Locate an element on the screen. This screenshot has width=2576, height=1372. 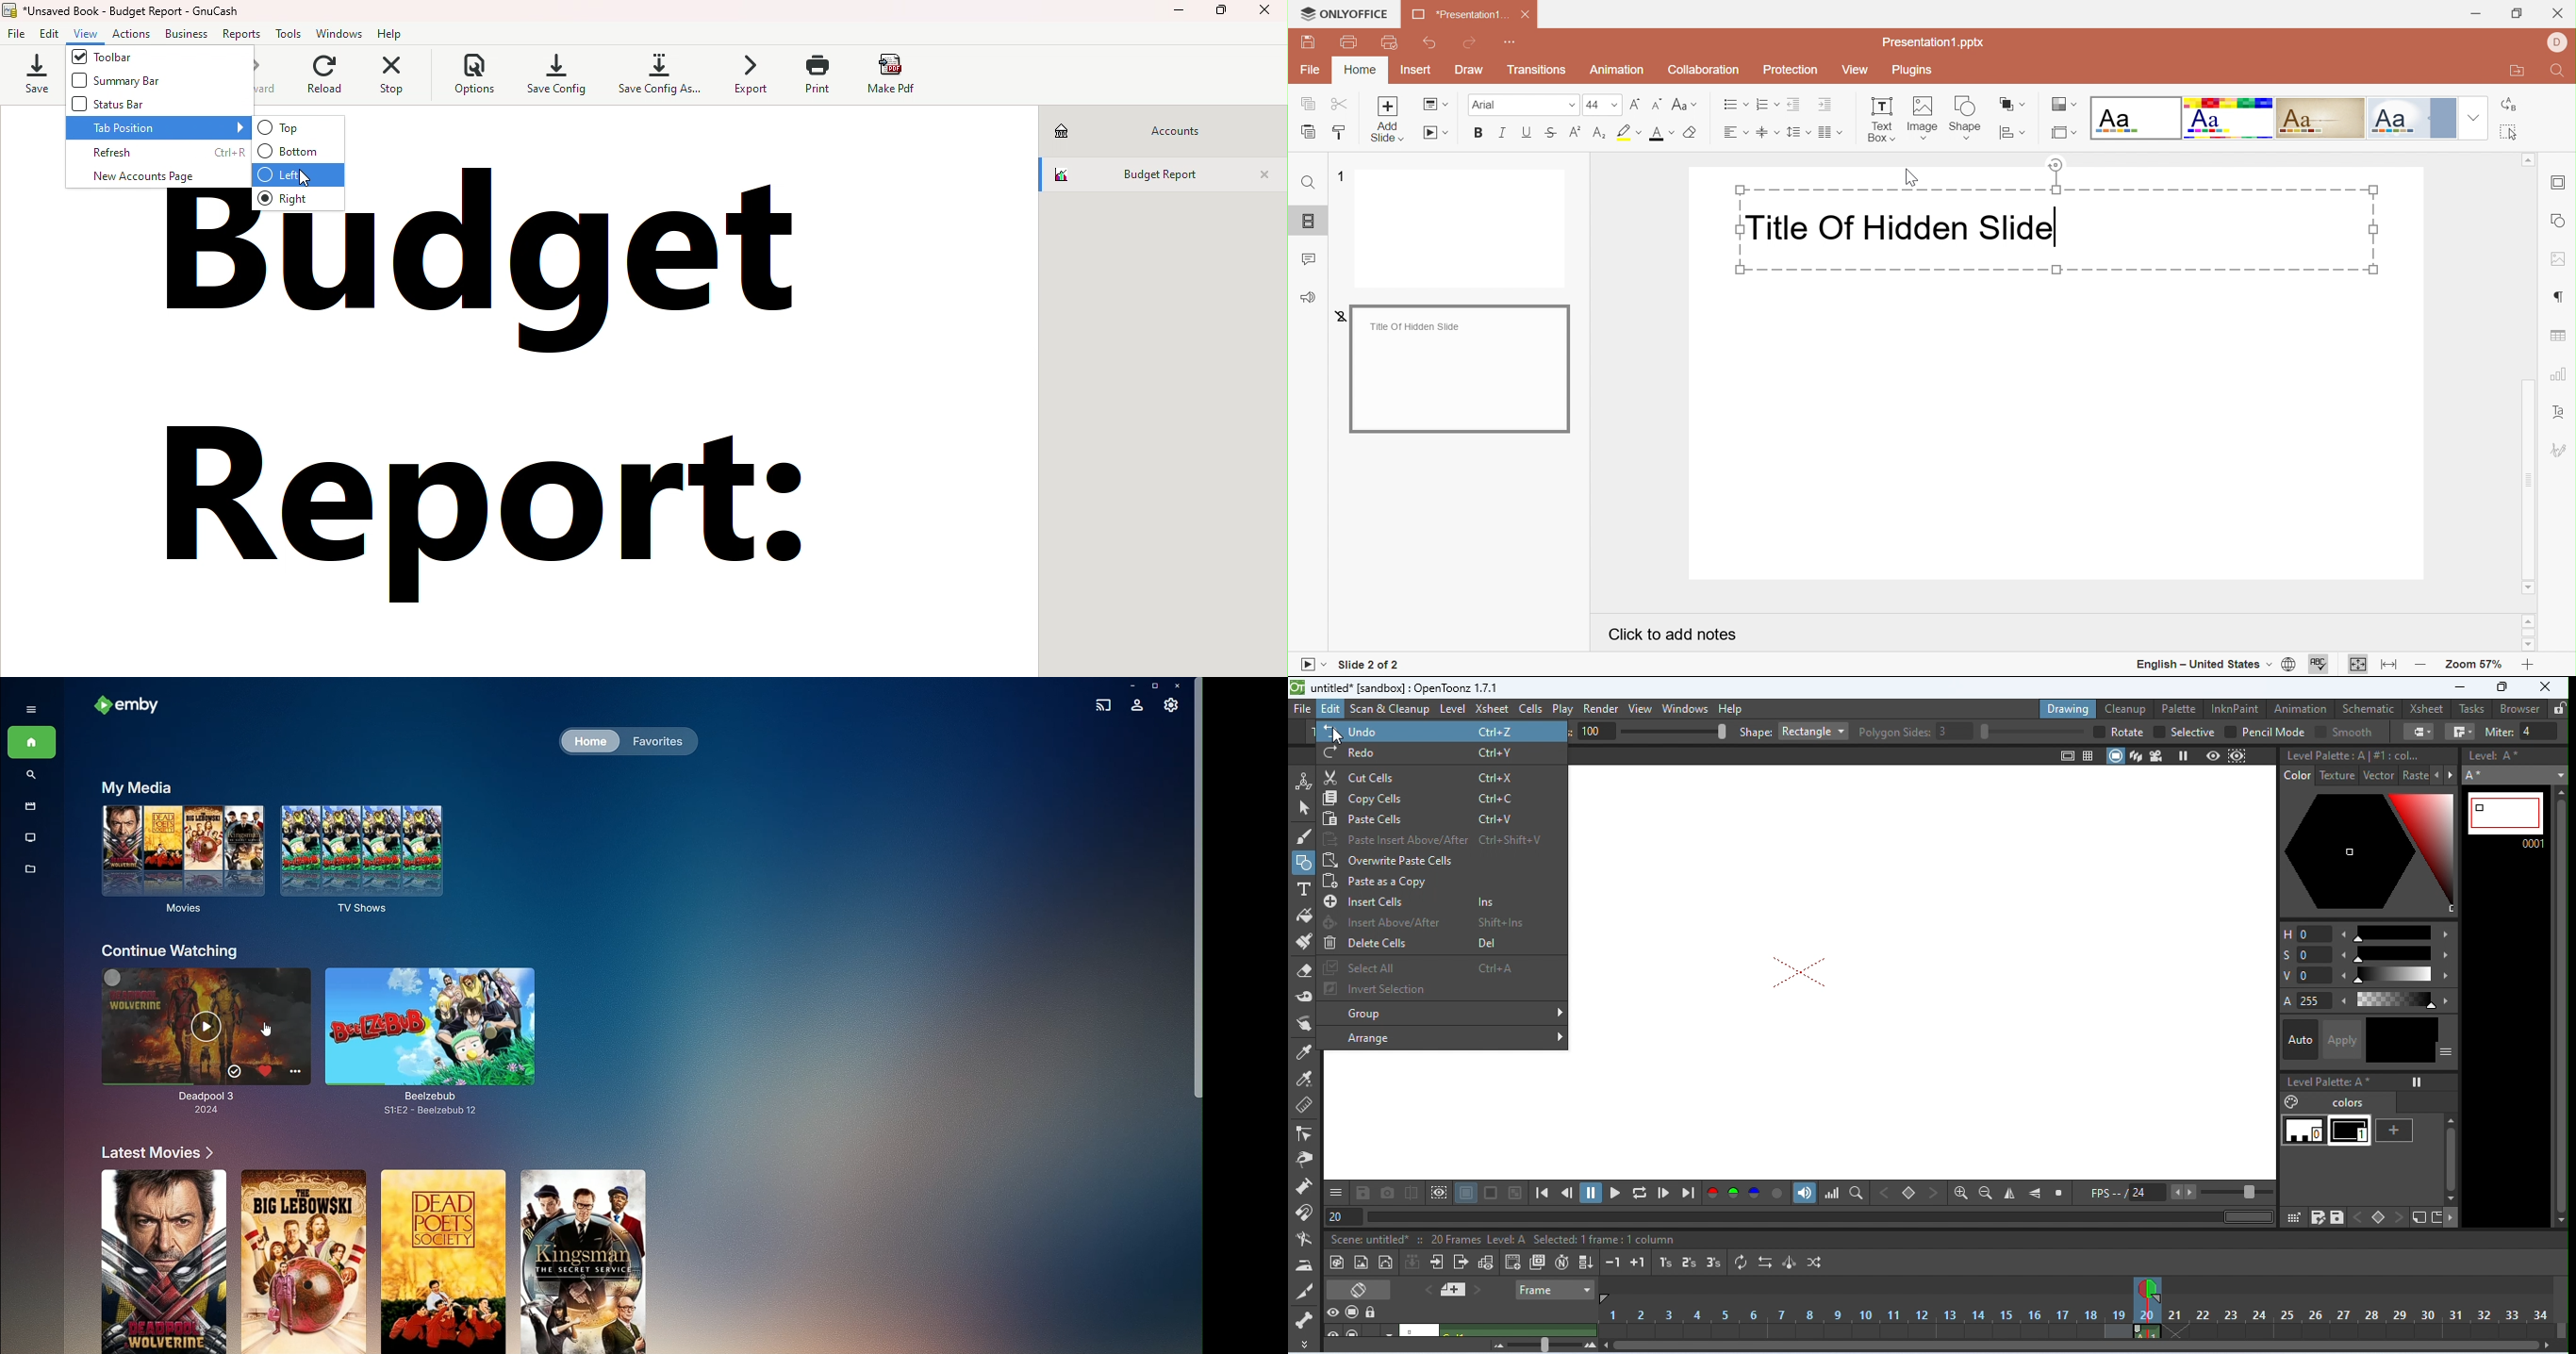
Animation is located at coordinates (1619, 70).